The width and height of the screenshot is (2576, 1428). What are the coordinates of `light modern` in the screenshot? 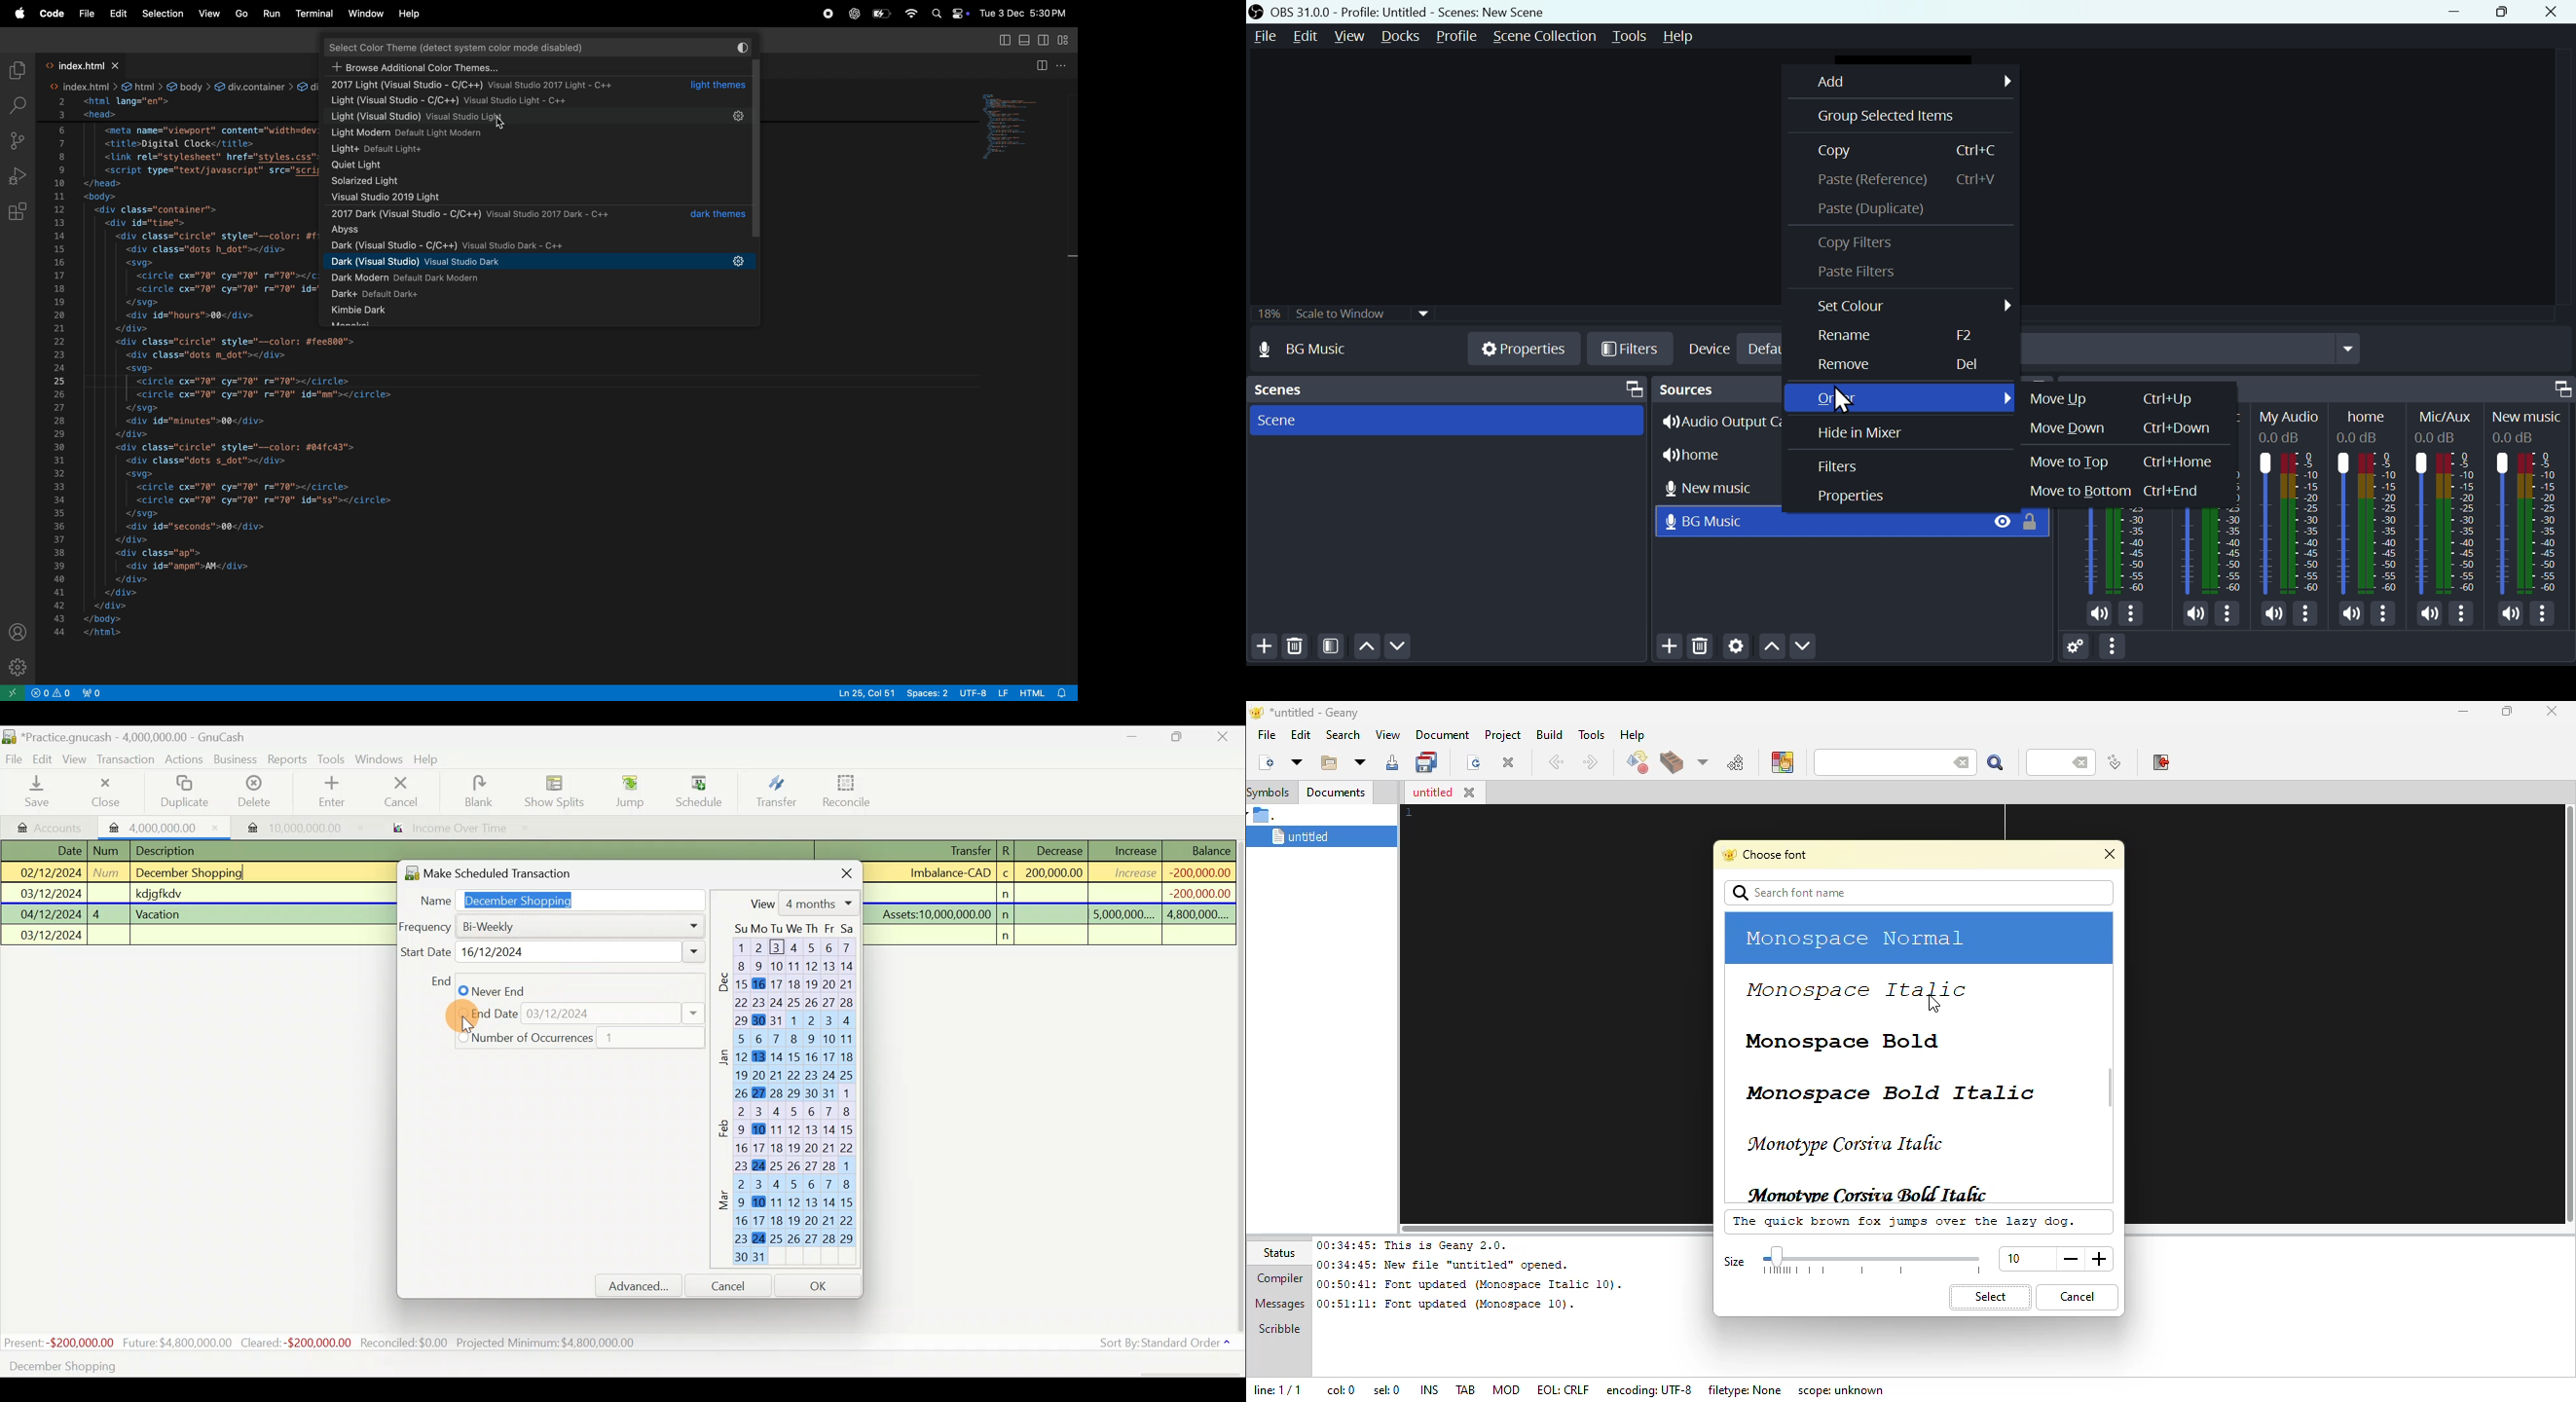 It's located at (494, 133).